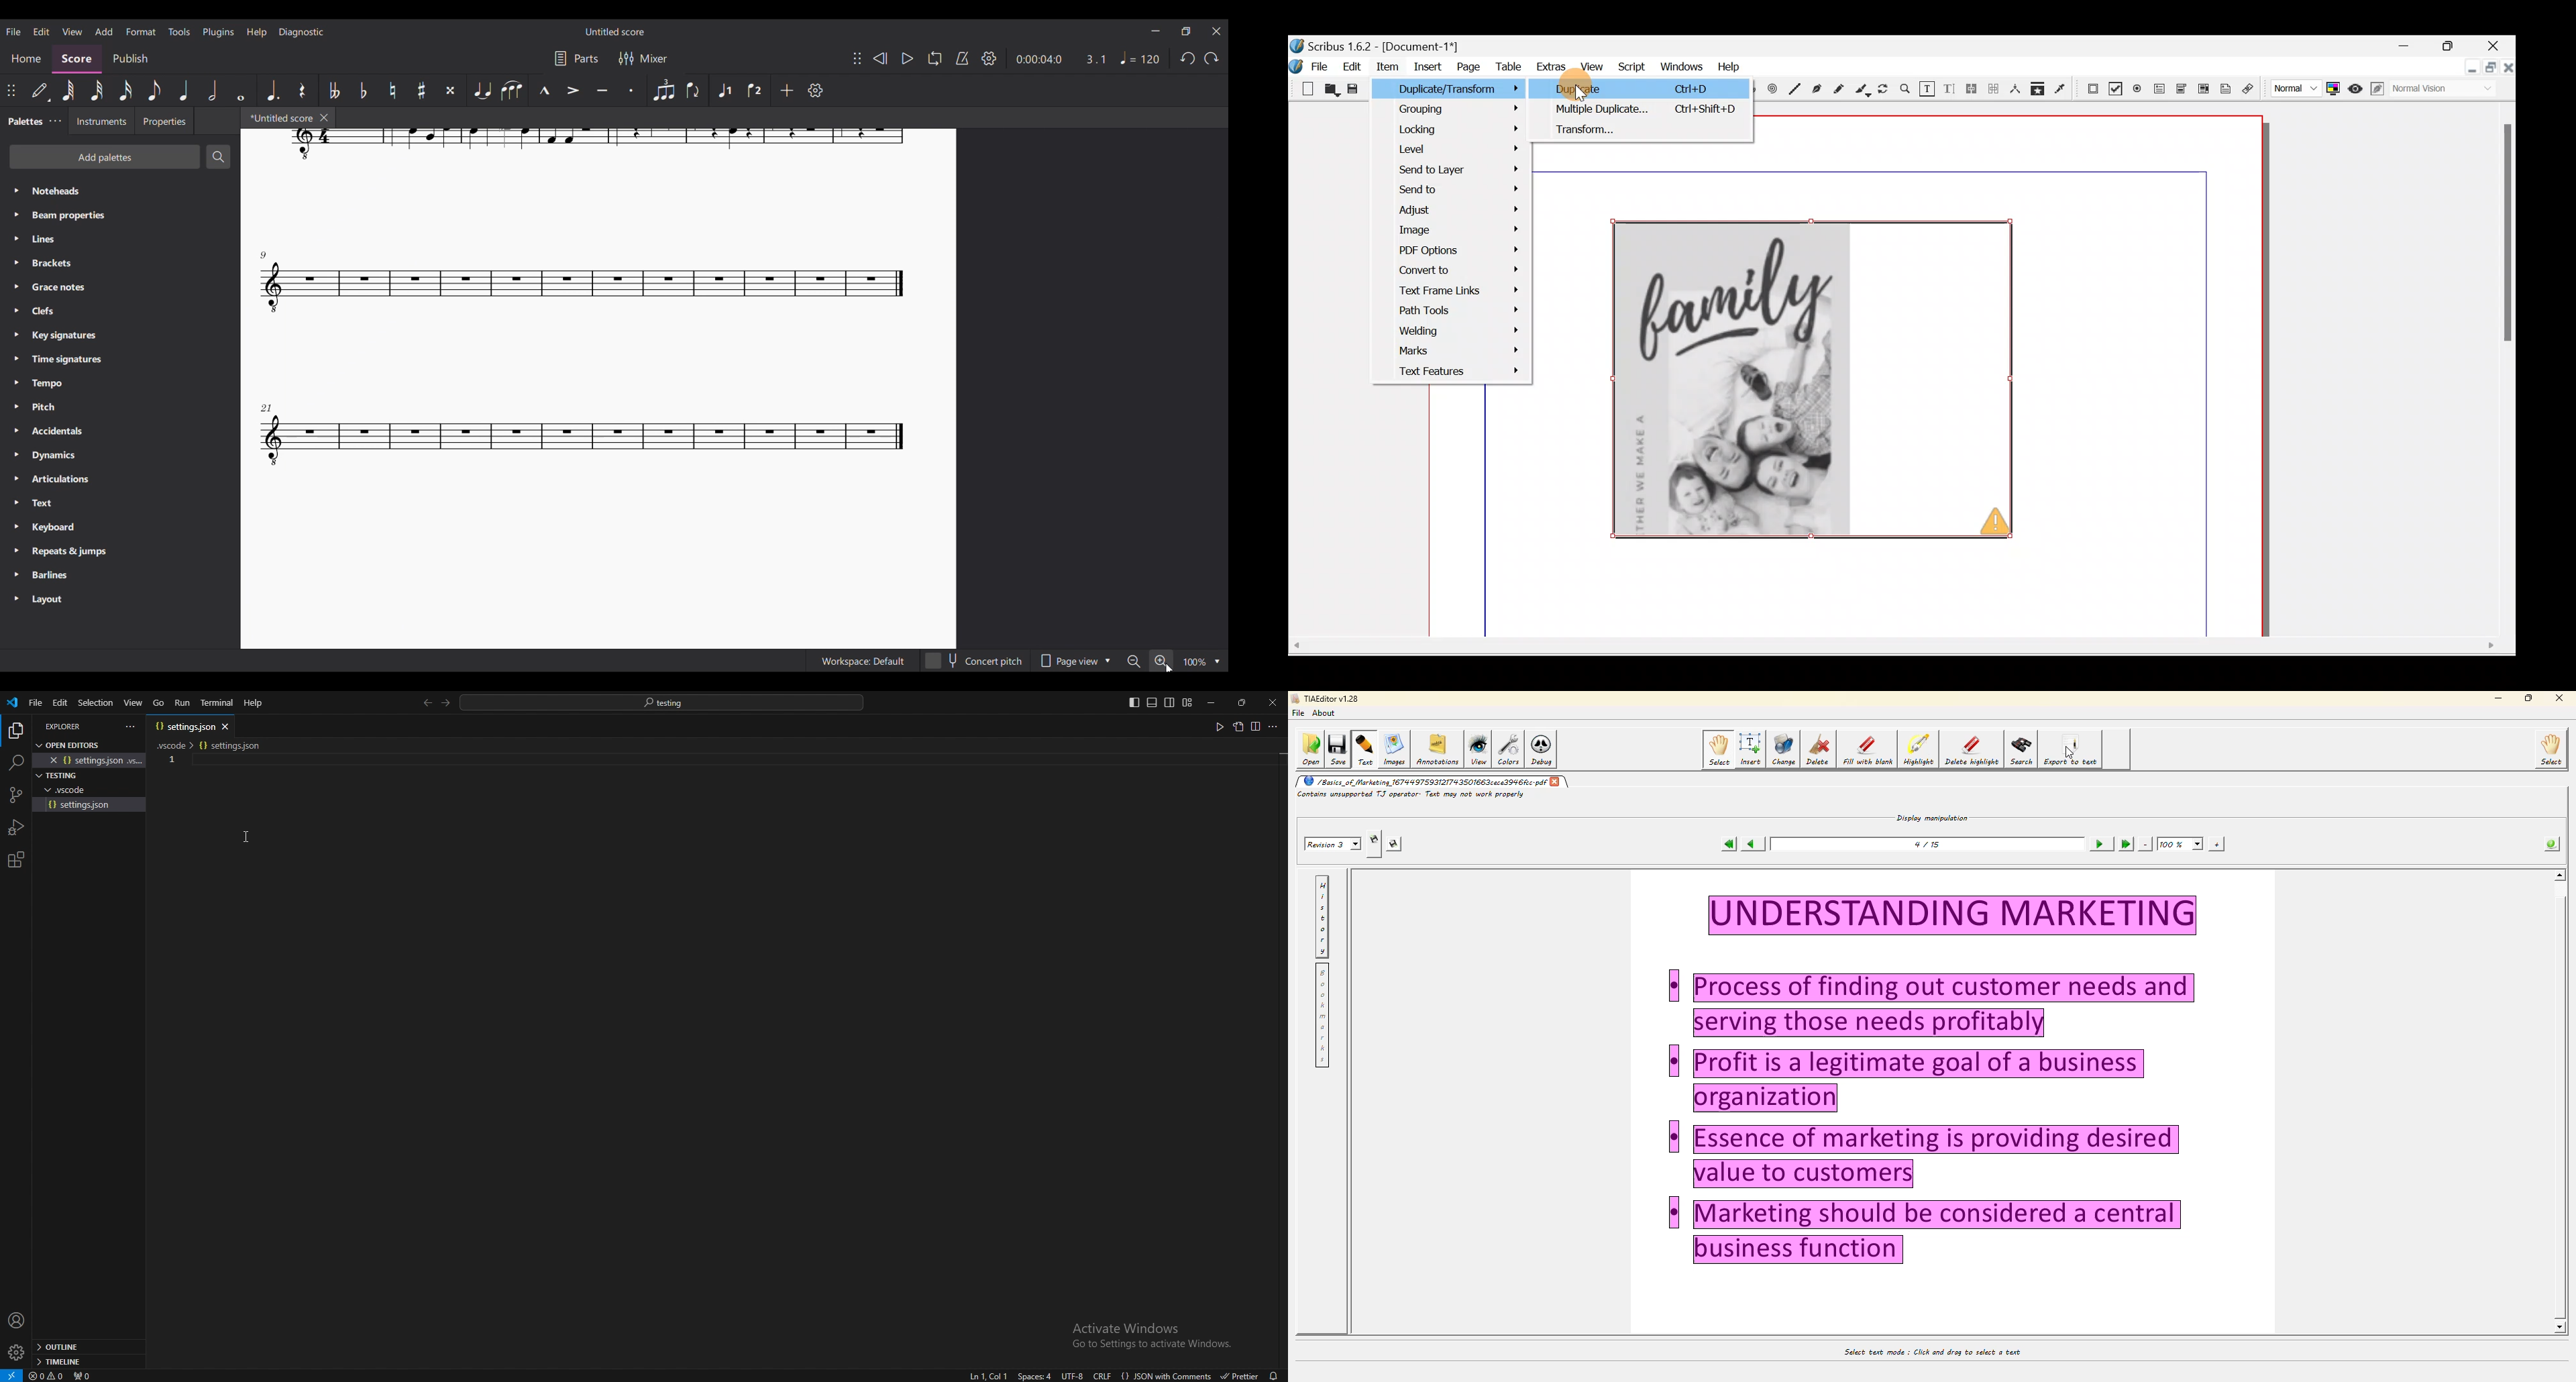 The height and width of the screenshot is (1400, 2576). Describe the element at coordinates (1905, 90) in the screenshot. I see `Zoom in or out` at that location.